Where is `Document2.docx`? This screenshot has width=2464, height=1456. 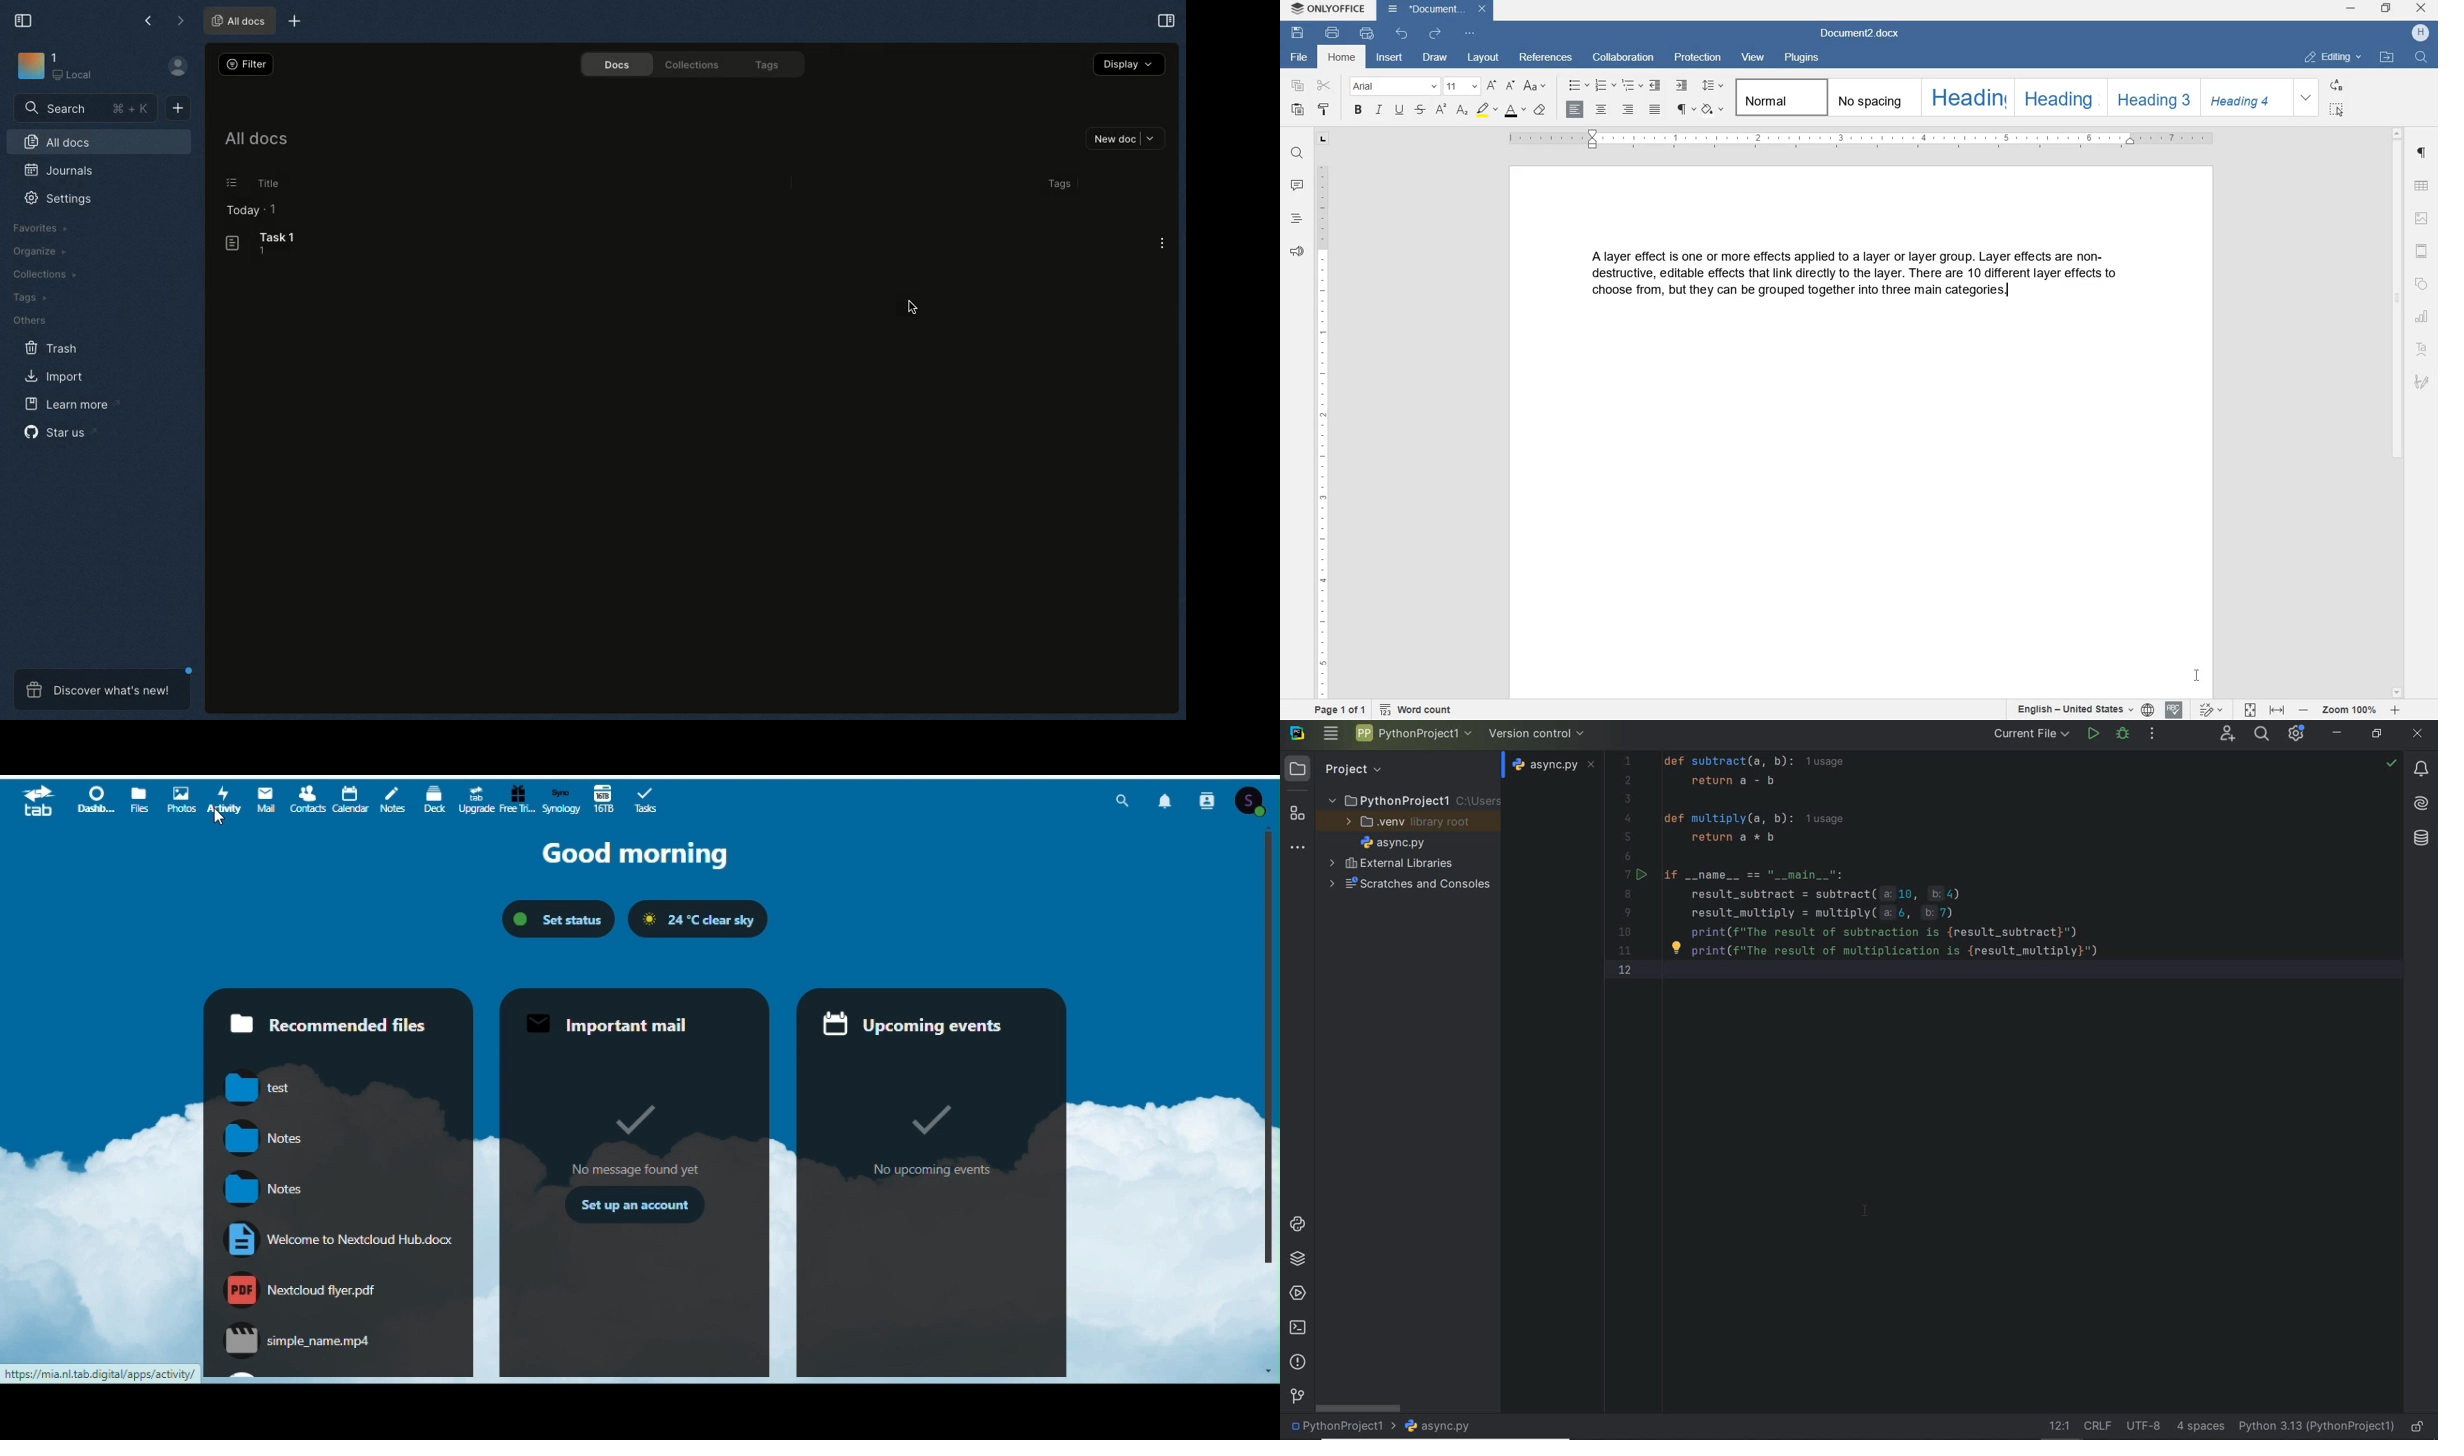 Document2.docx is located at coordinates (1860, 35).